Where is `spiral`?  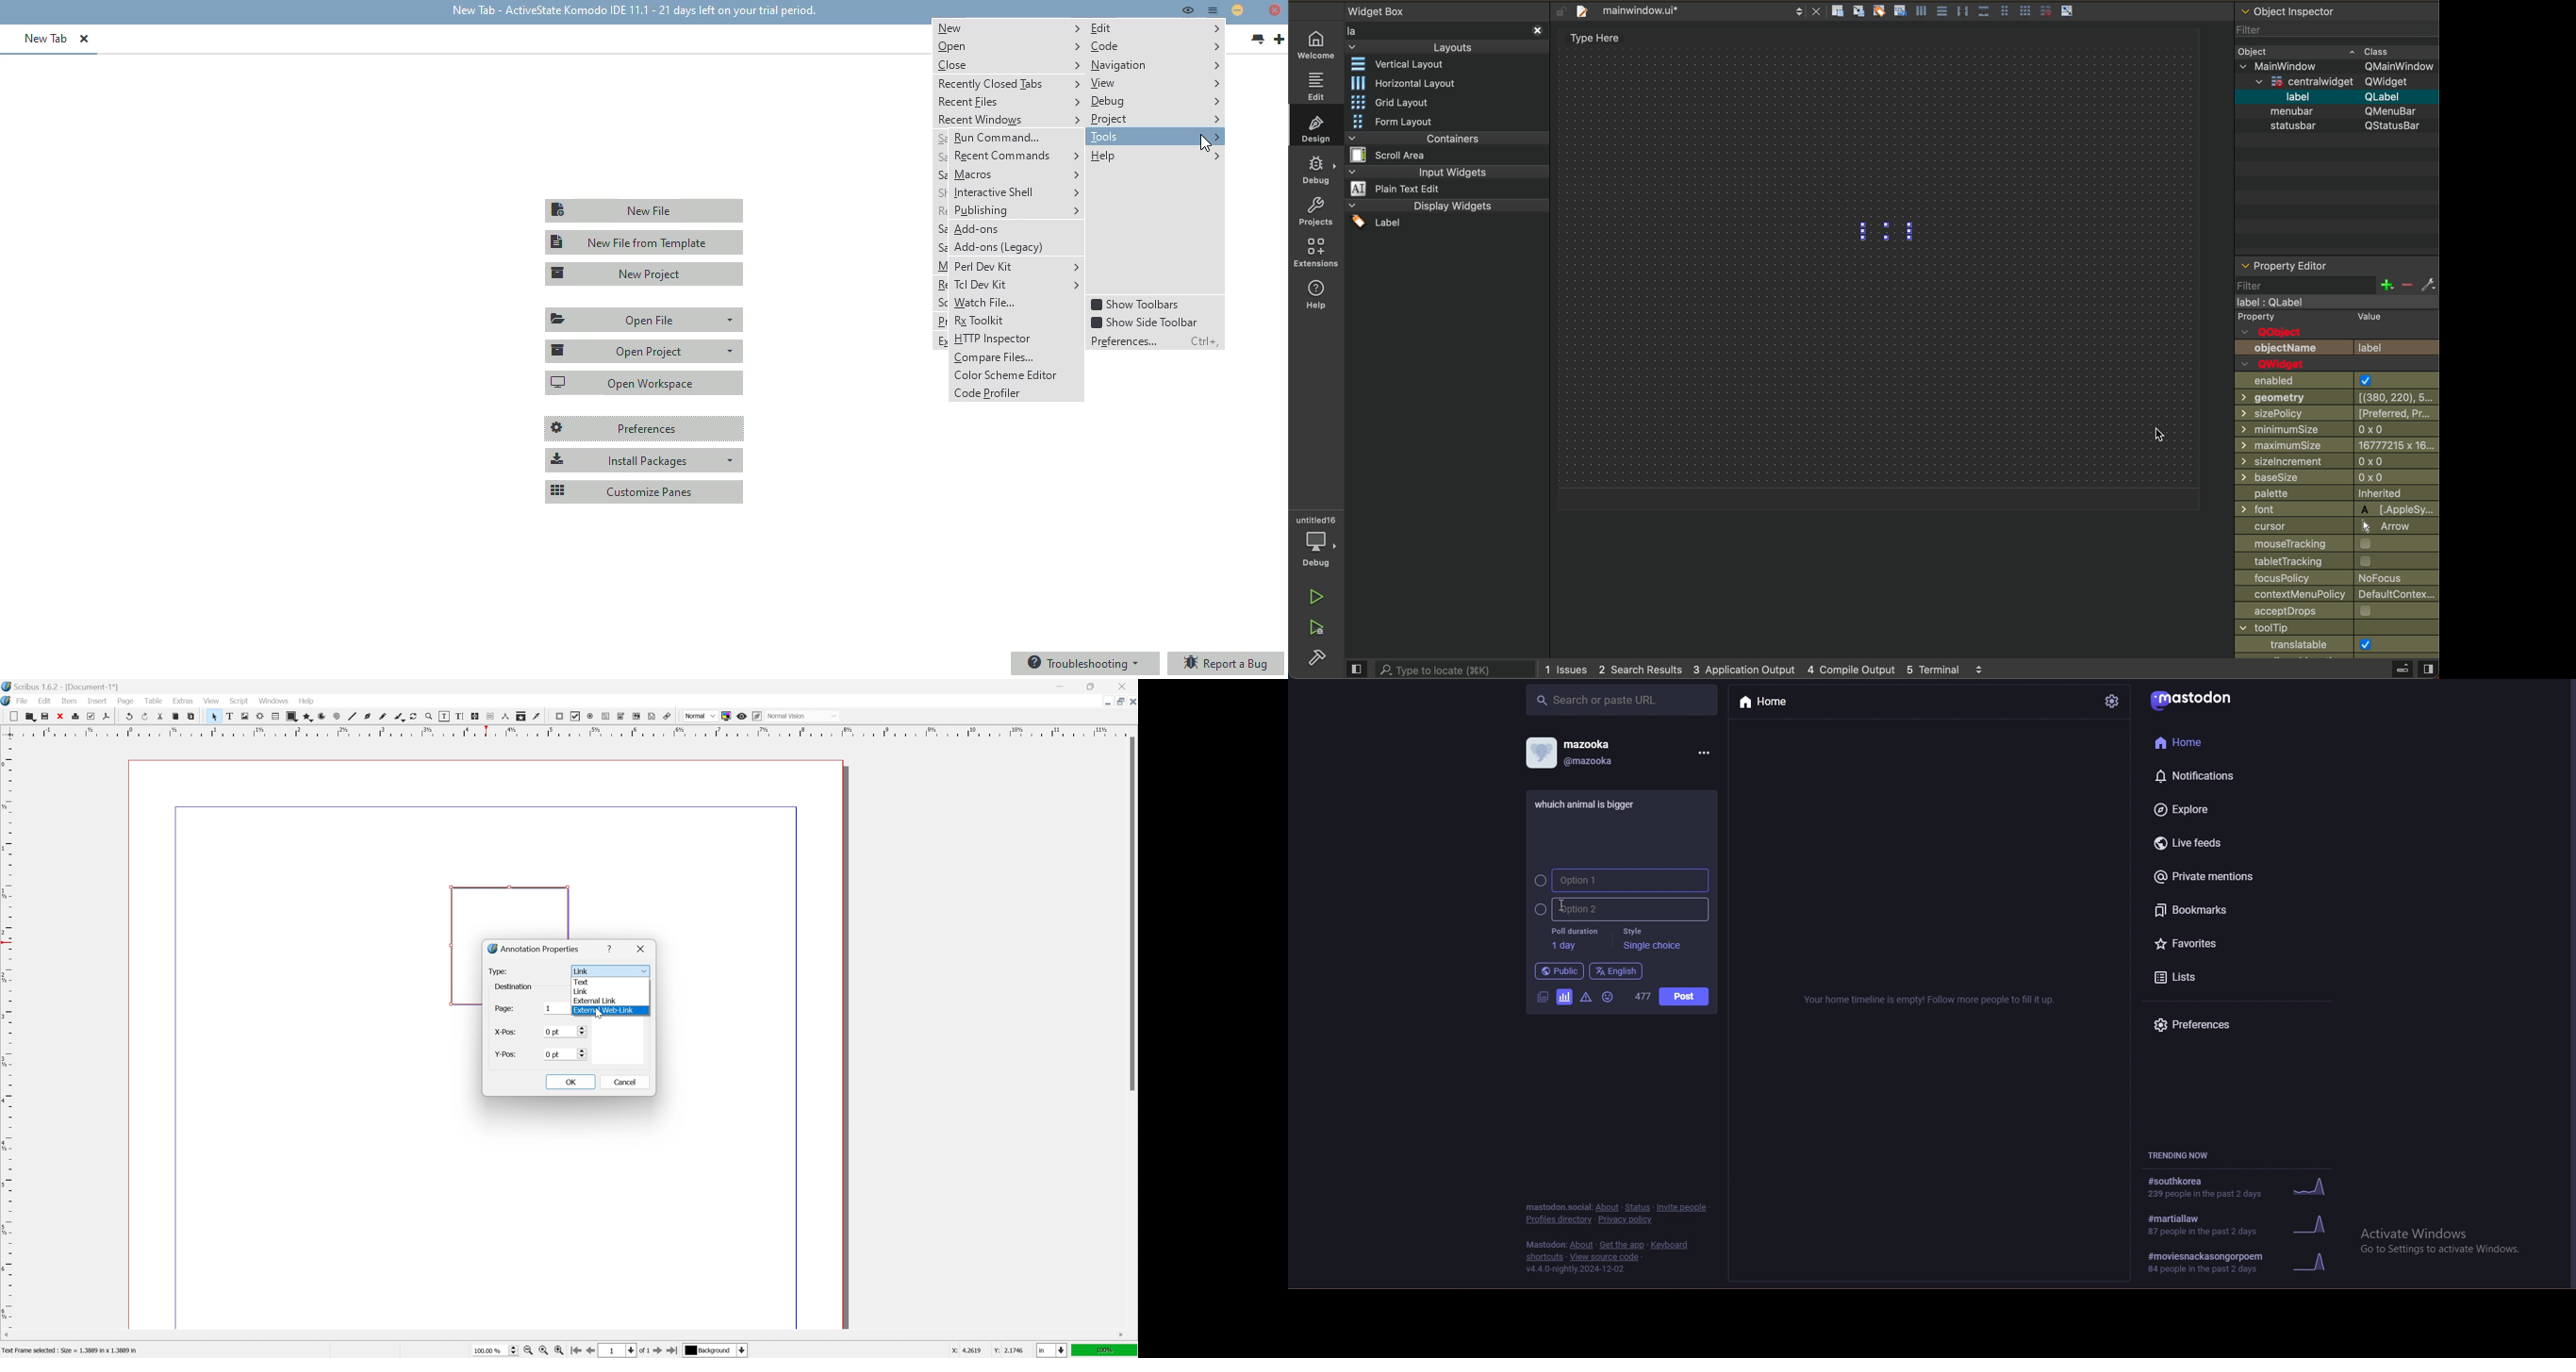
spiral is located at coordinates (338, 716).